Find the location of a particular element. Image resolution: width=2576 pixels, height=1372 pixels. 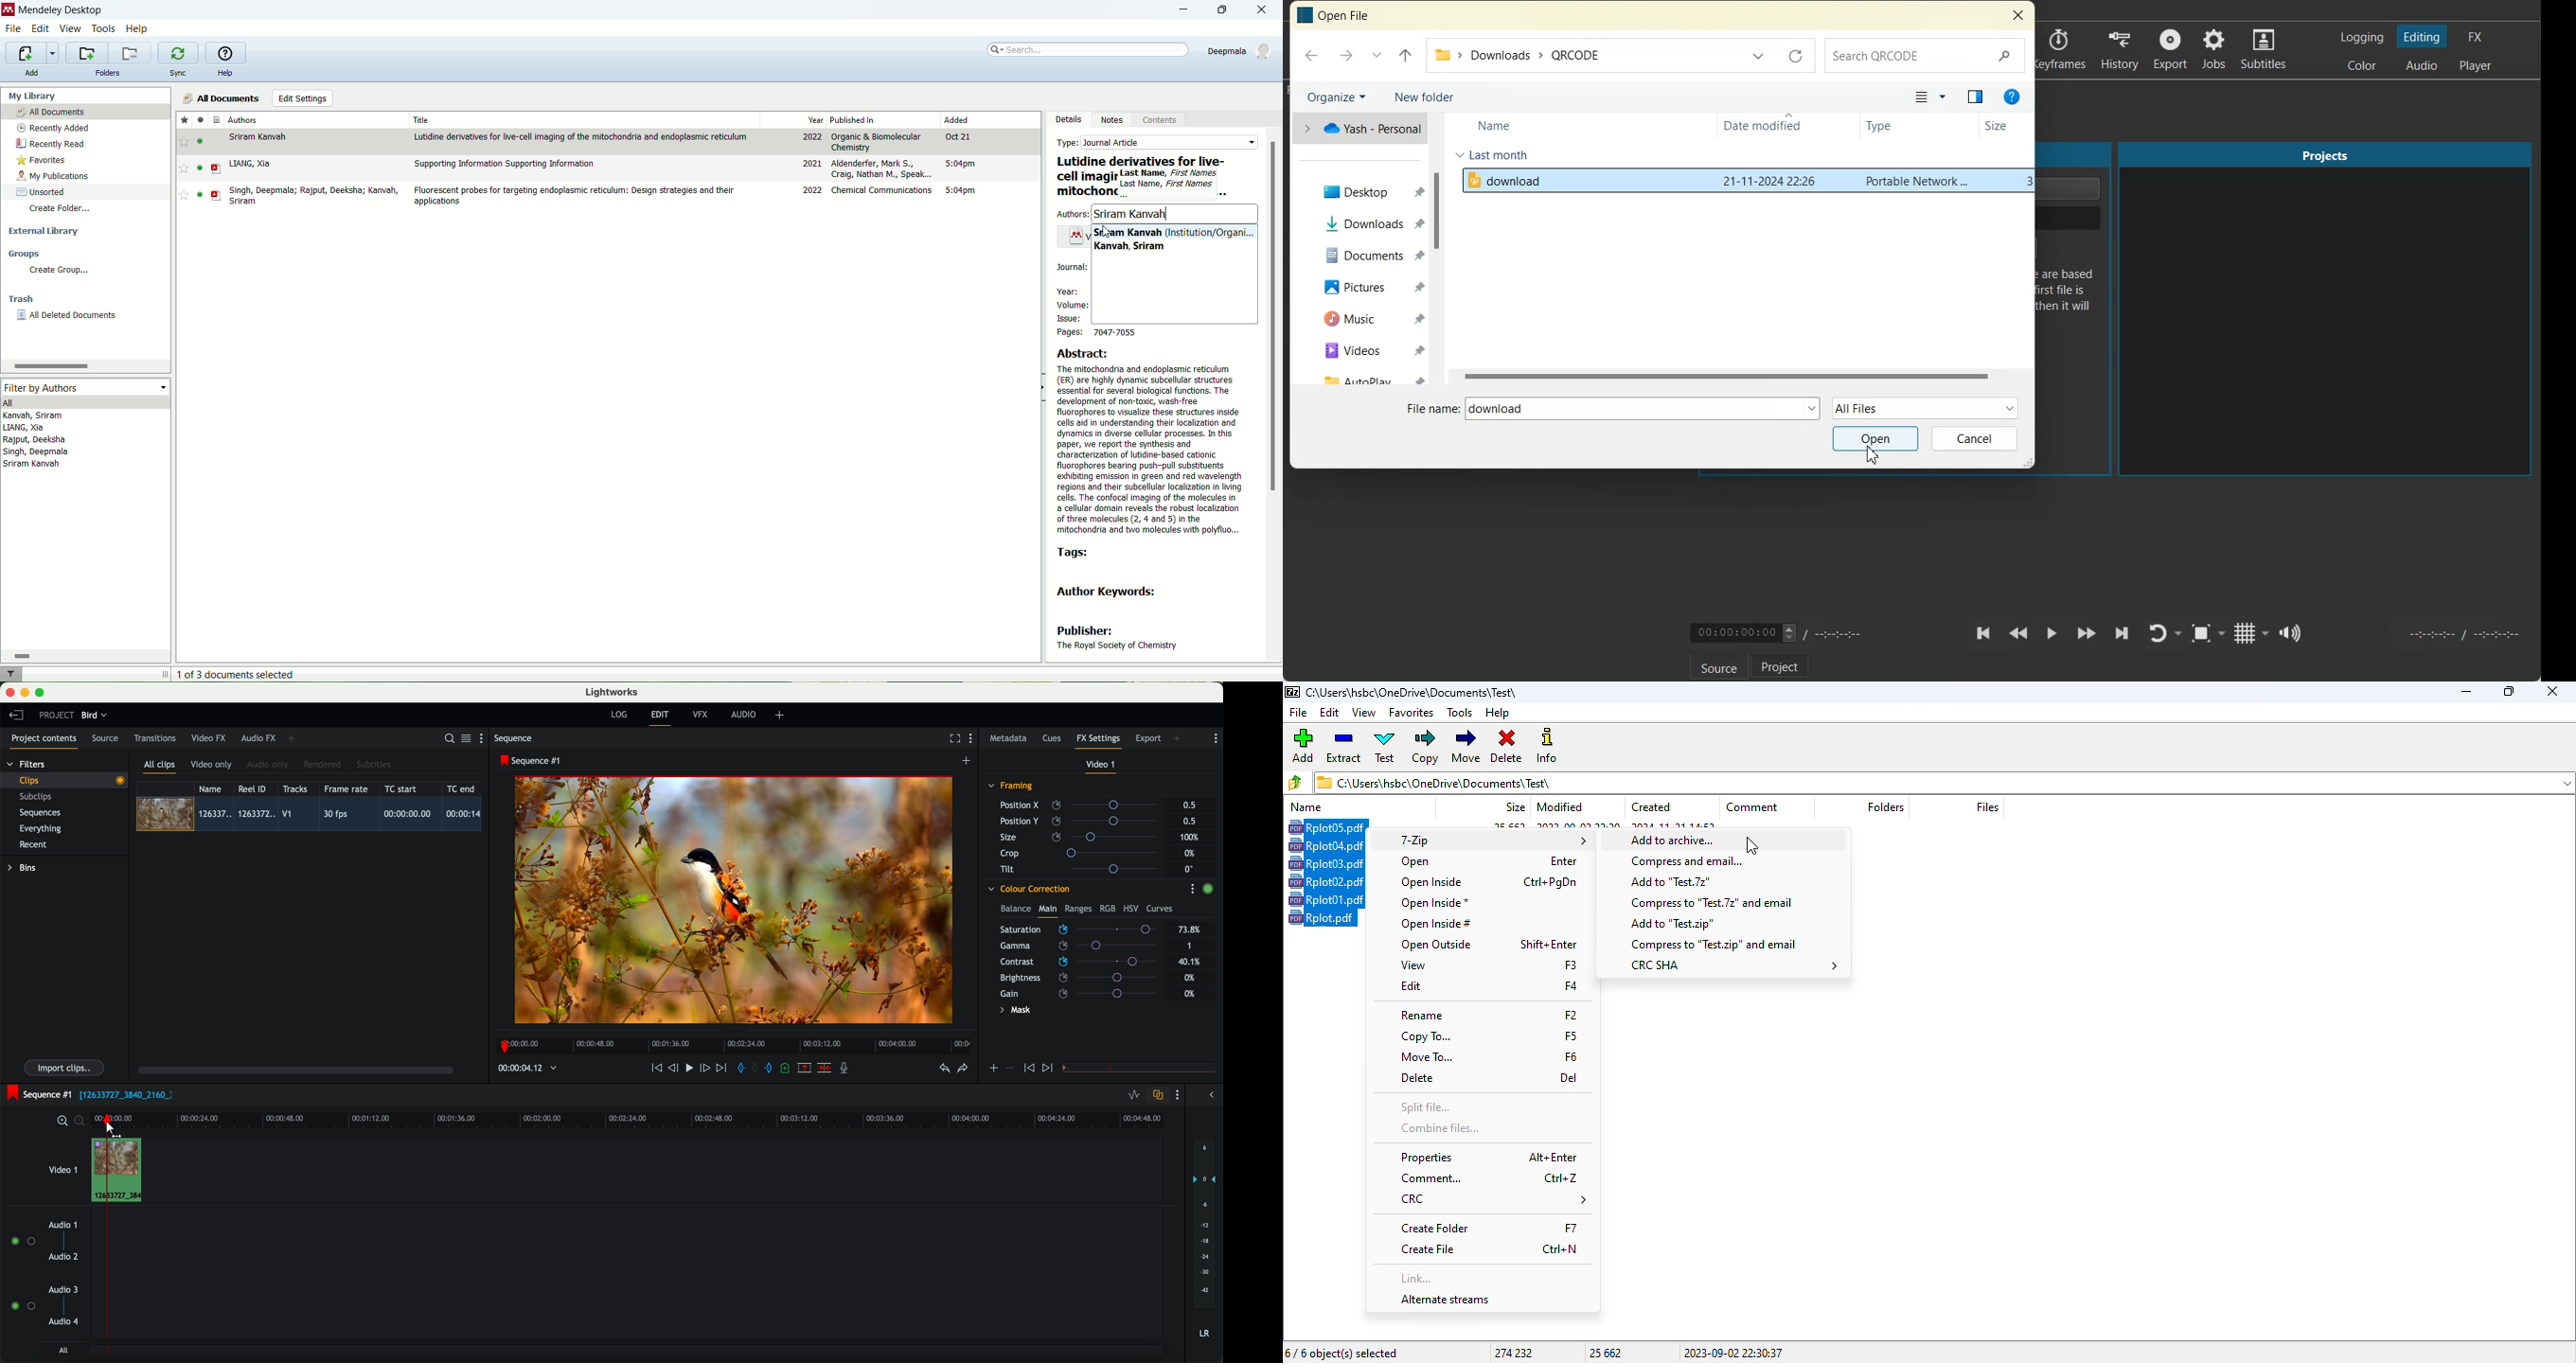

publisher: The Royal Society of Chemistry is located at coordinates (1117, 639).